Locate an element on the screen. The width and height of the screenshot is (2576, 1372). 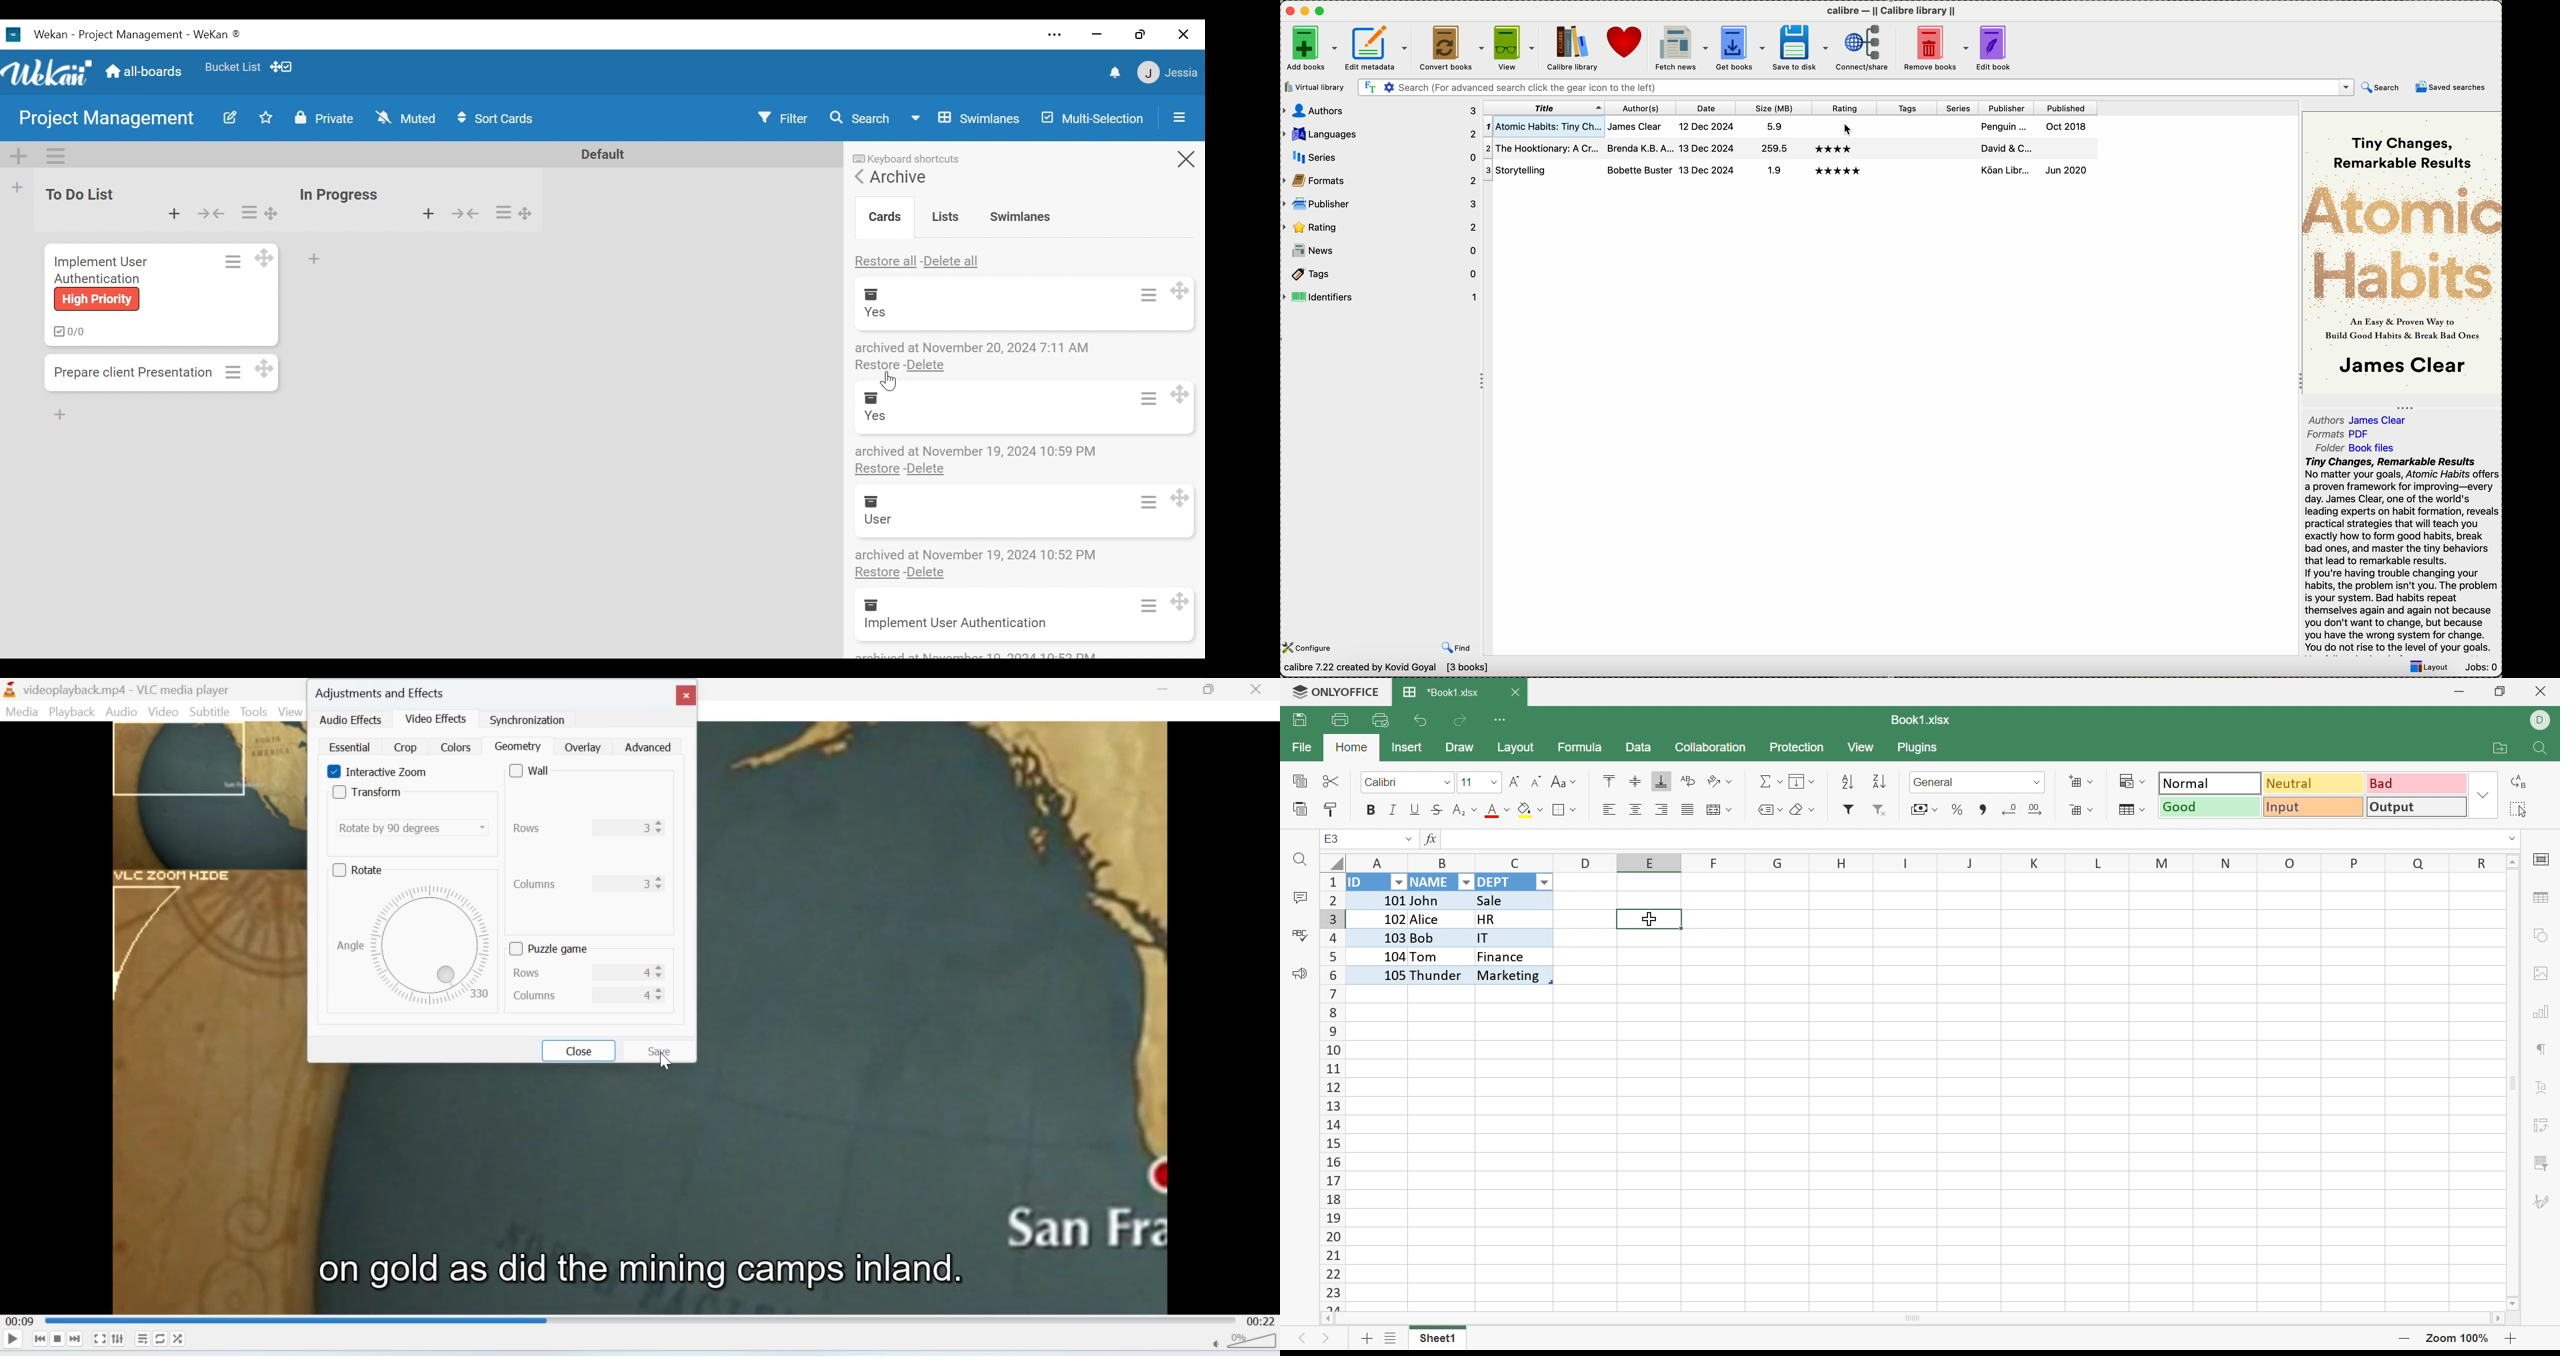
5 star is located at coordinates (1838, 171).